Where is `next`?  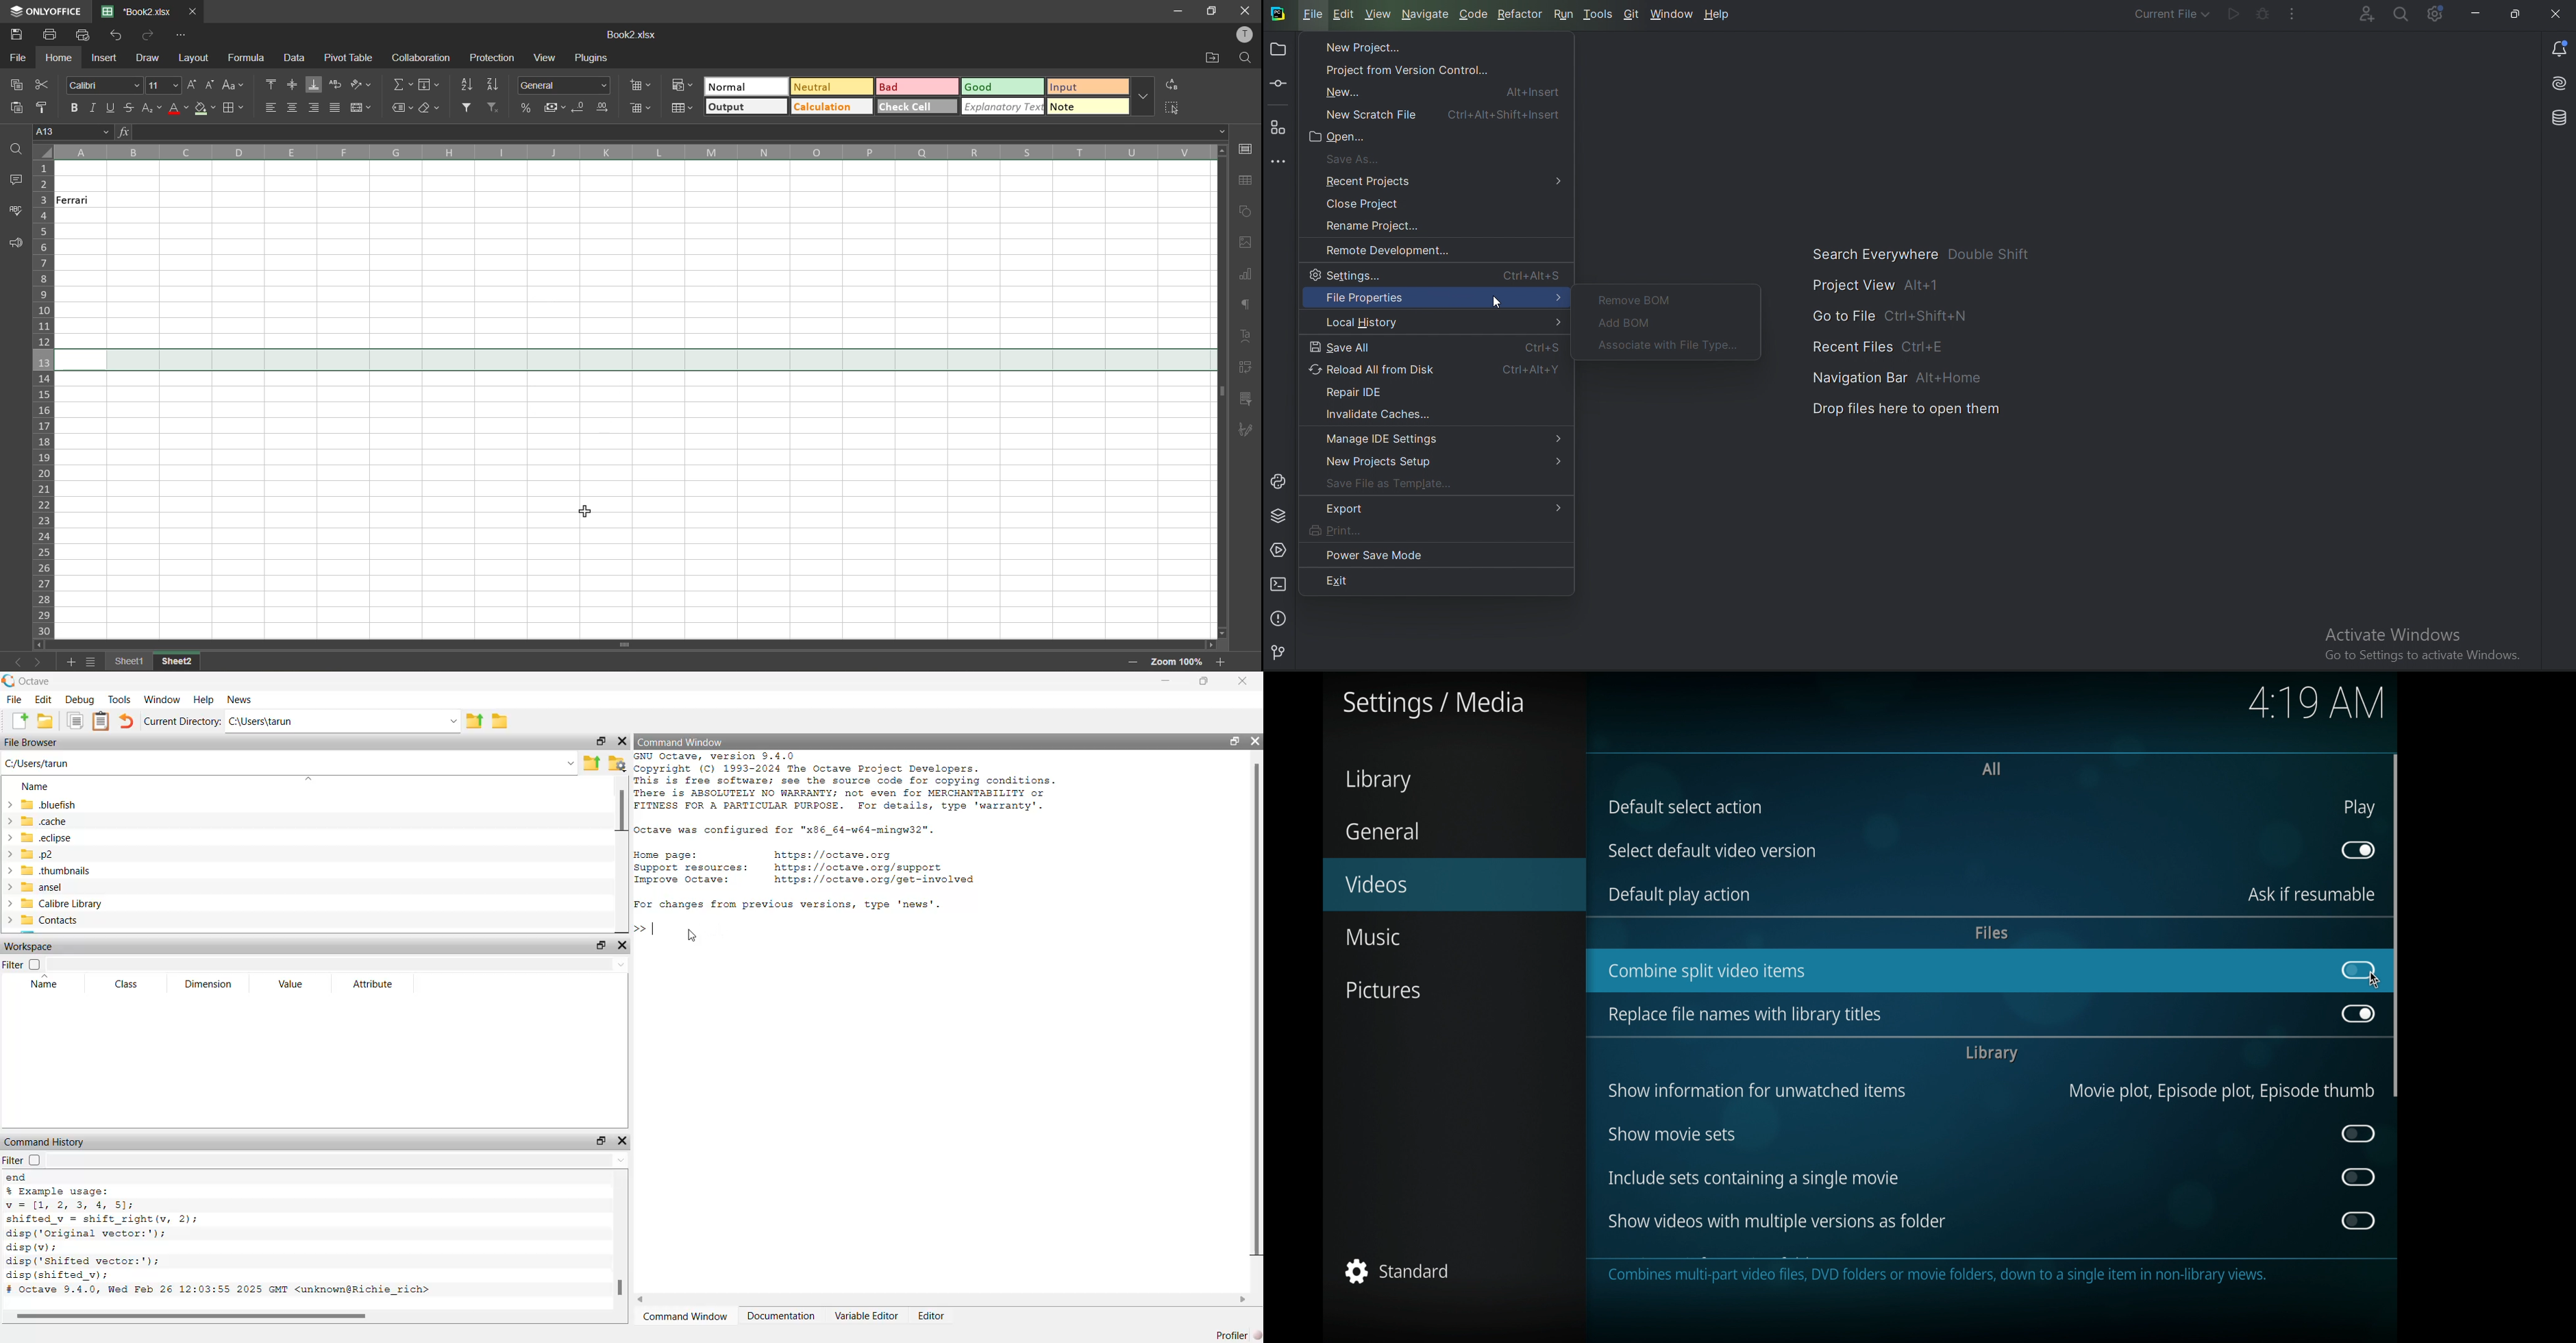 next is located at coordinates (37, 662).